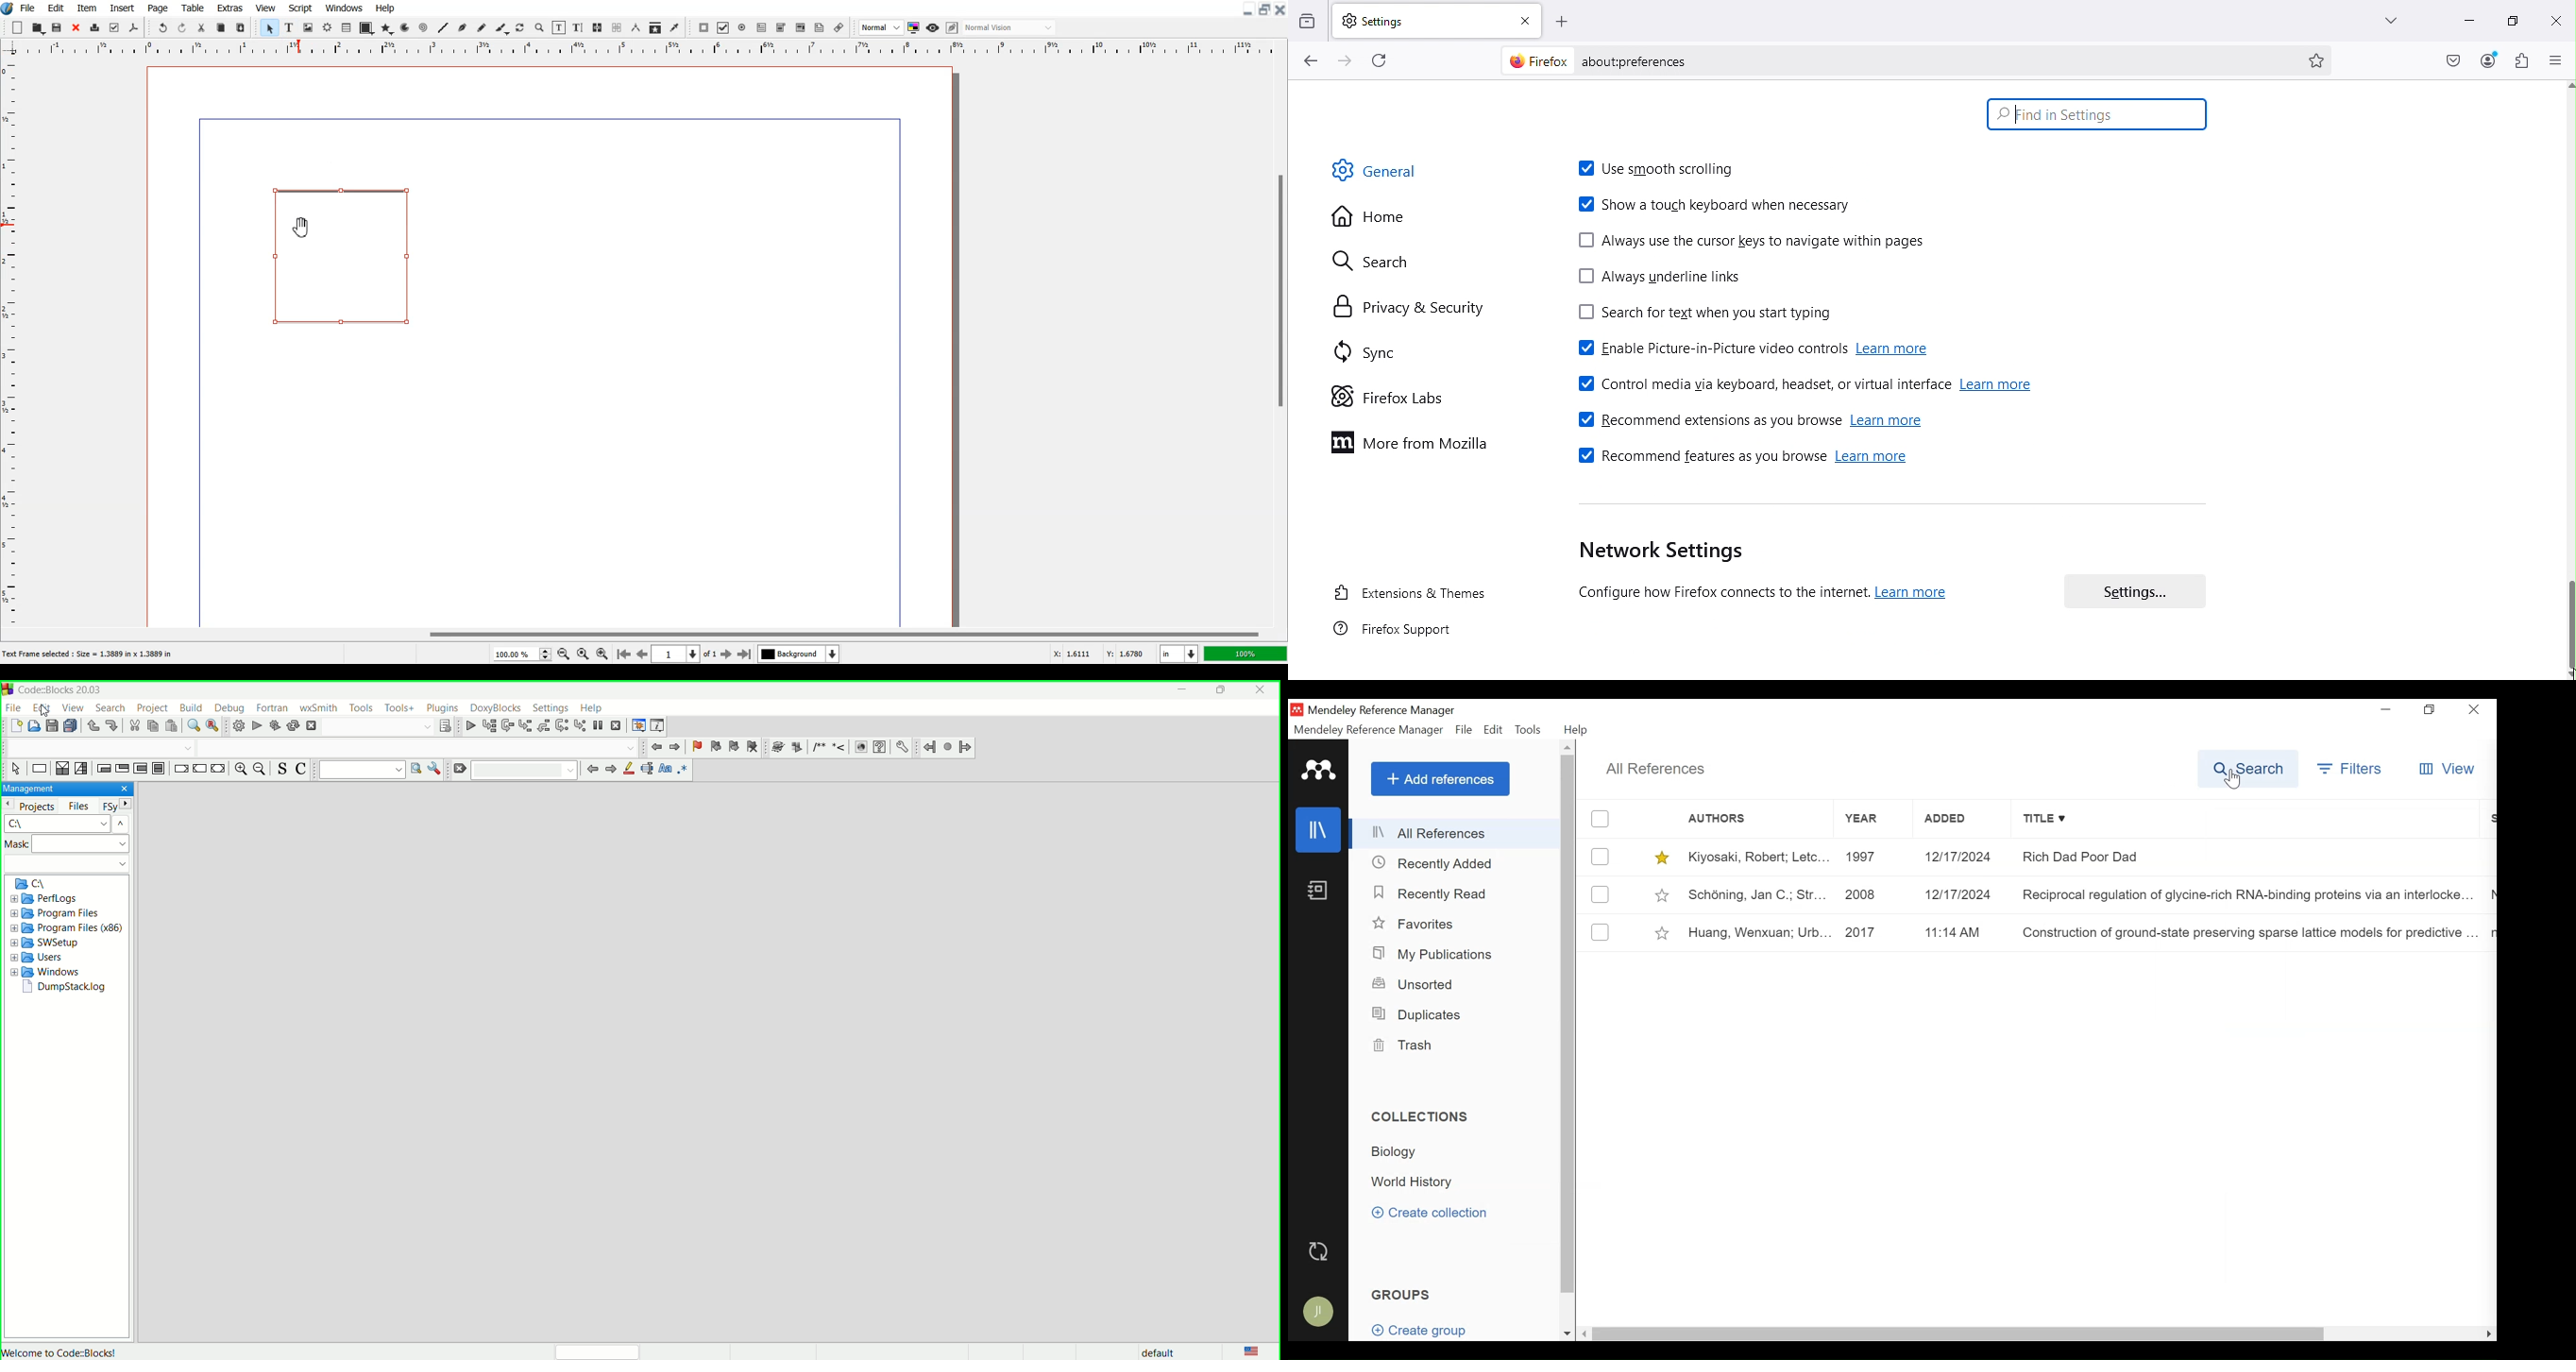 Image resolution: width=2576 pixels, height=1372 pixels. What do you see at coordinates (39, 707) in the screenshot?
I see `edit` at bounding box center [39, 707].